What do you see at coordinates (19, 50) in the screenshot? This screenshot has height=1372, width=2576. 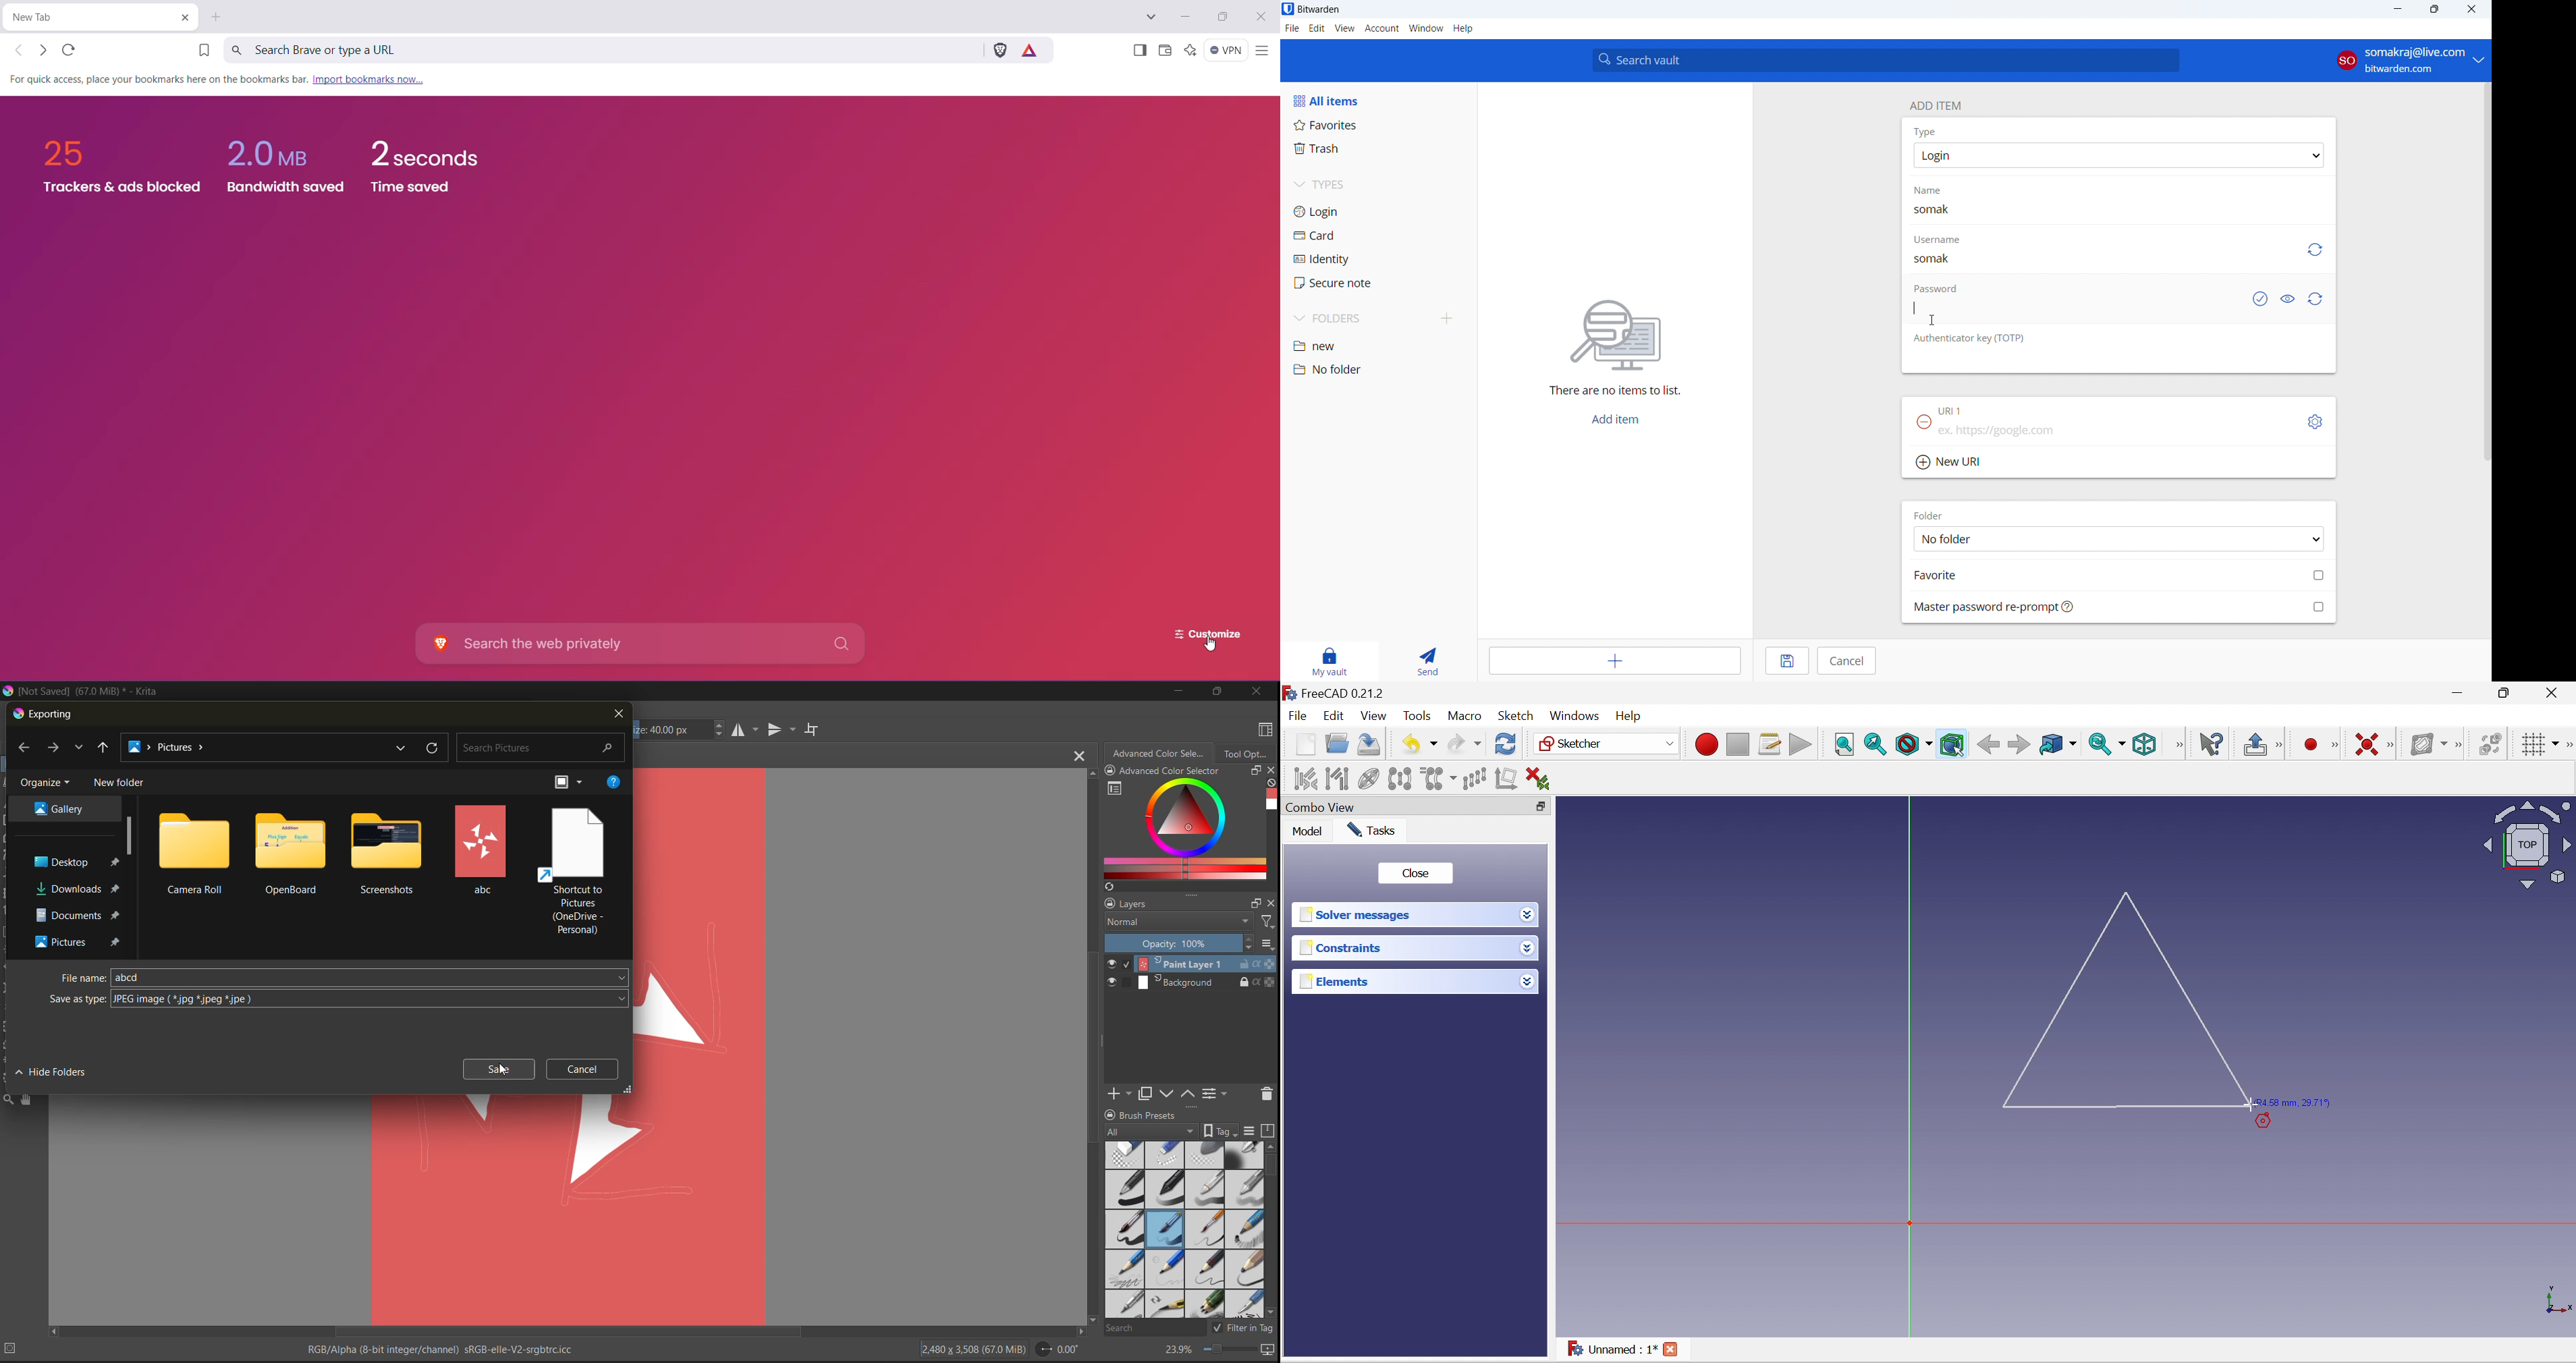 I see `Click to go back, hold to see history` at bounding box center [19, 50].